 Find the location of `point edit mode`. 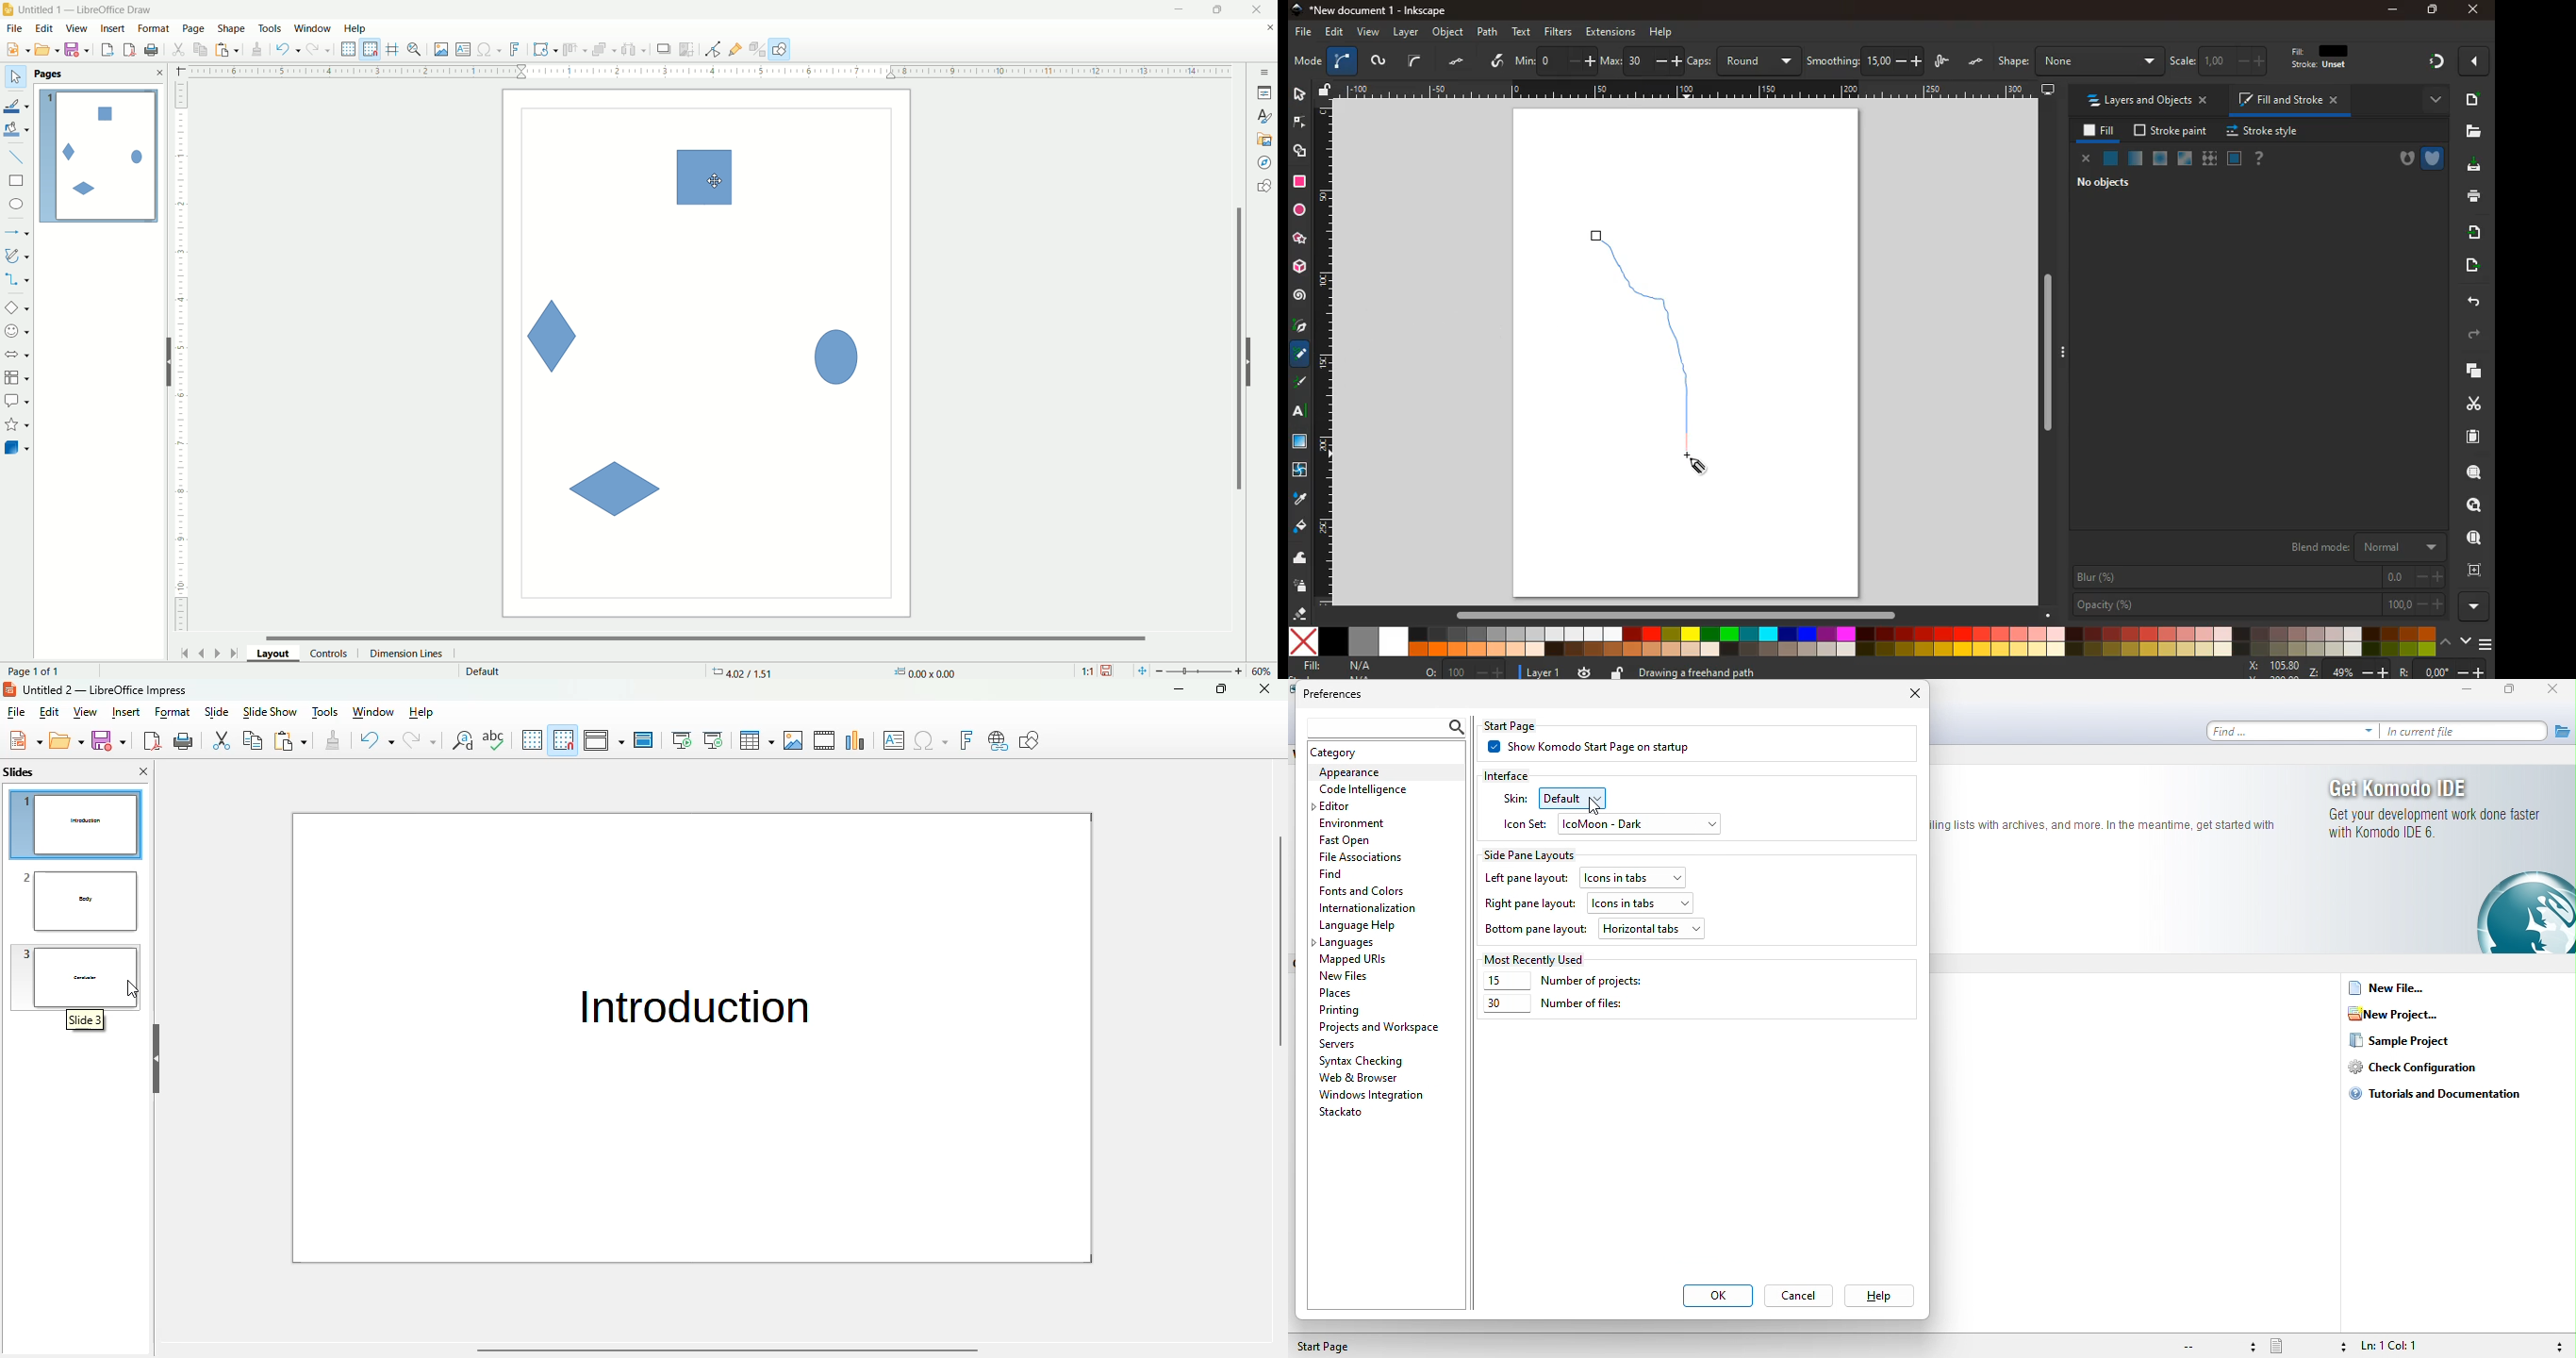

point edit mode is located at coordinates (712, 50).